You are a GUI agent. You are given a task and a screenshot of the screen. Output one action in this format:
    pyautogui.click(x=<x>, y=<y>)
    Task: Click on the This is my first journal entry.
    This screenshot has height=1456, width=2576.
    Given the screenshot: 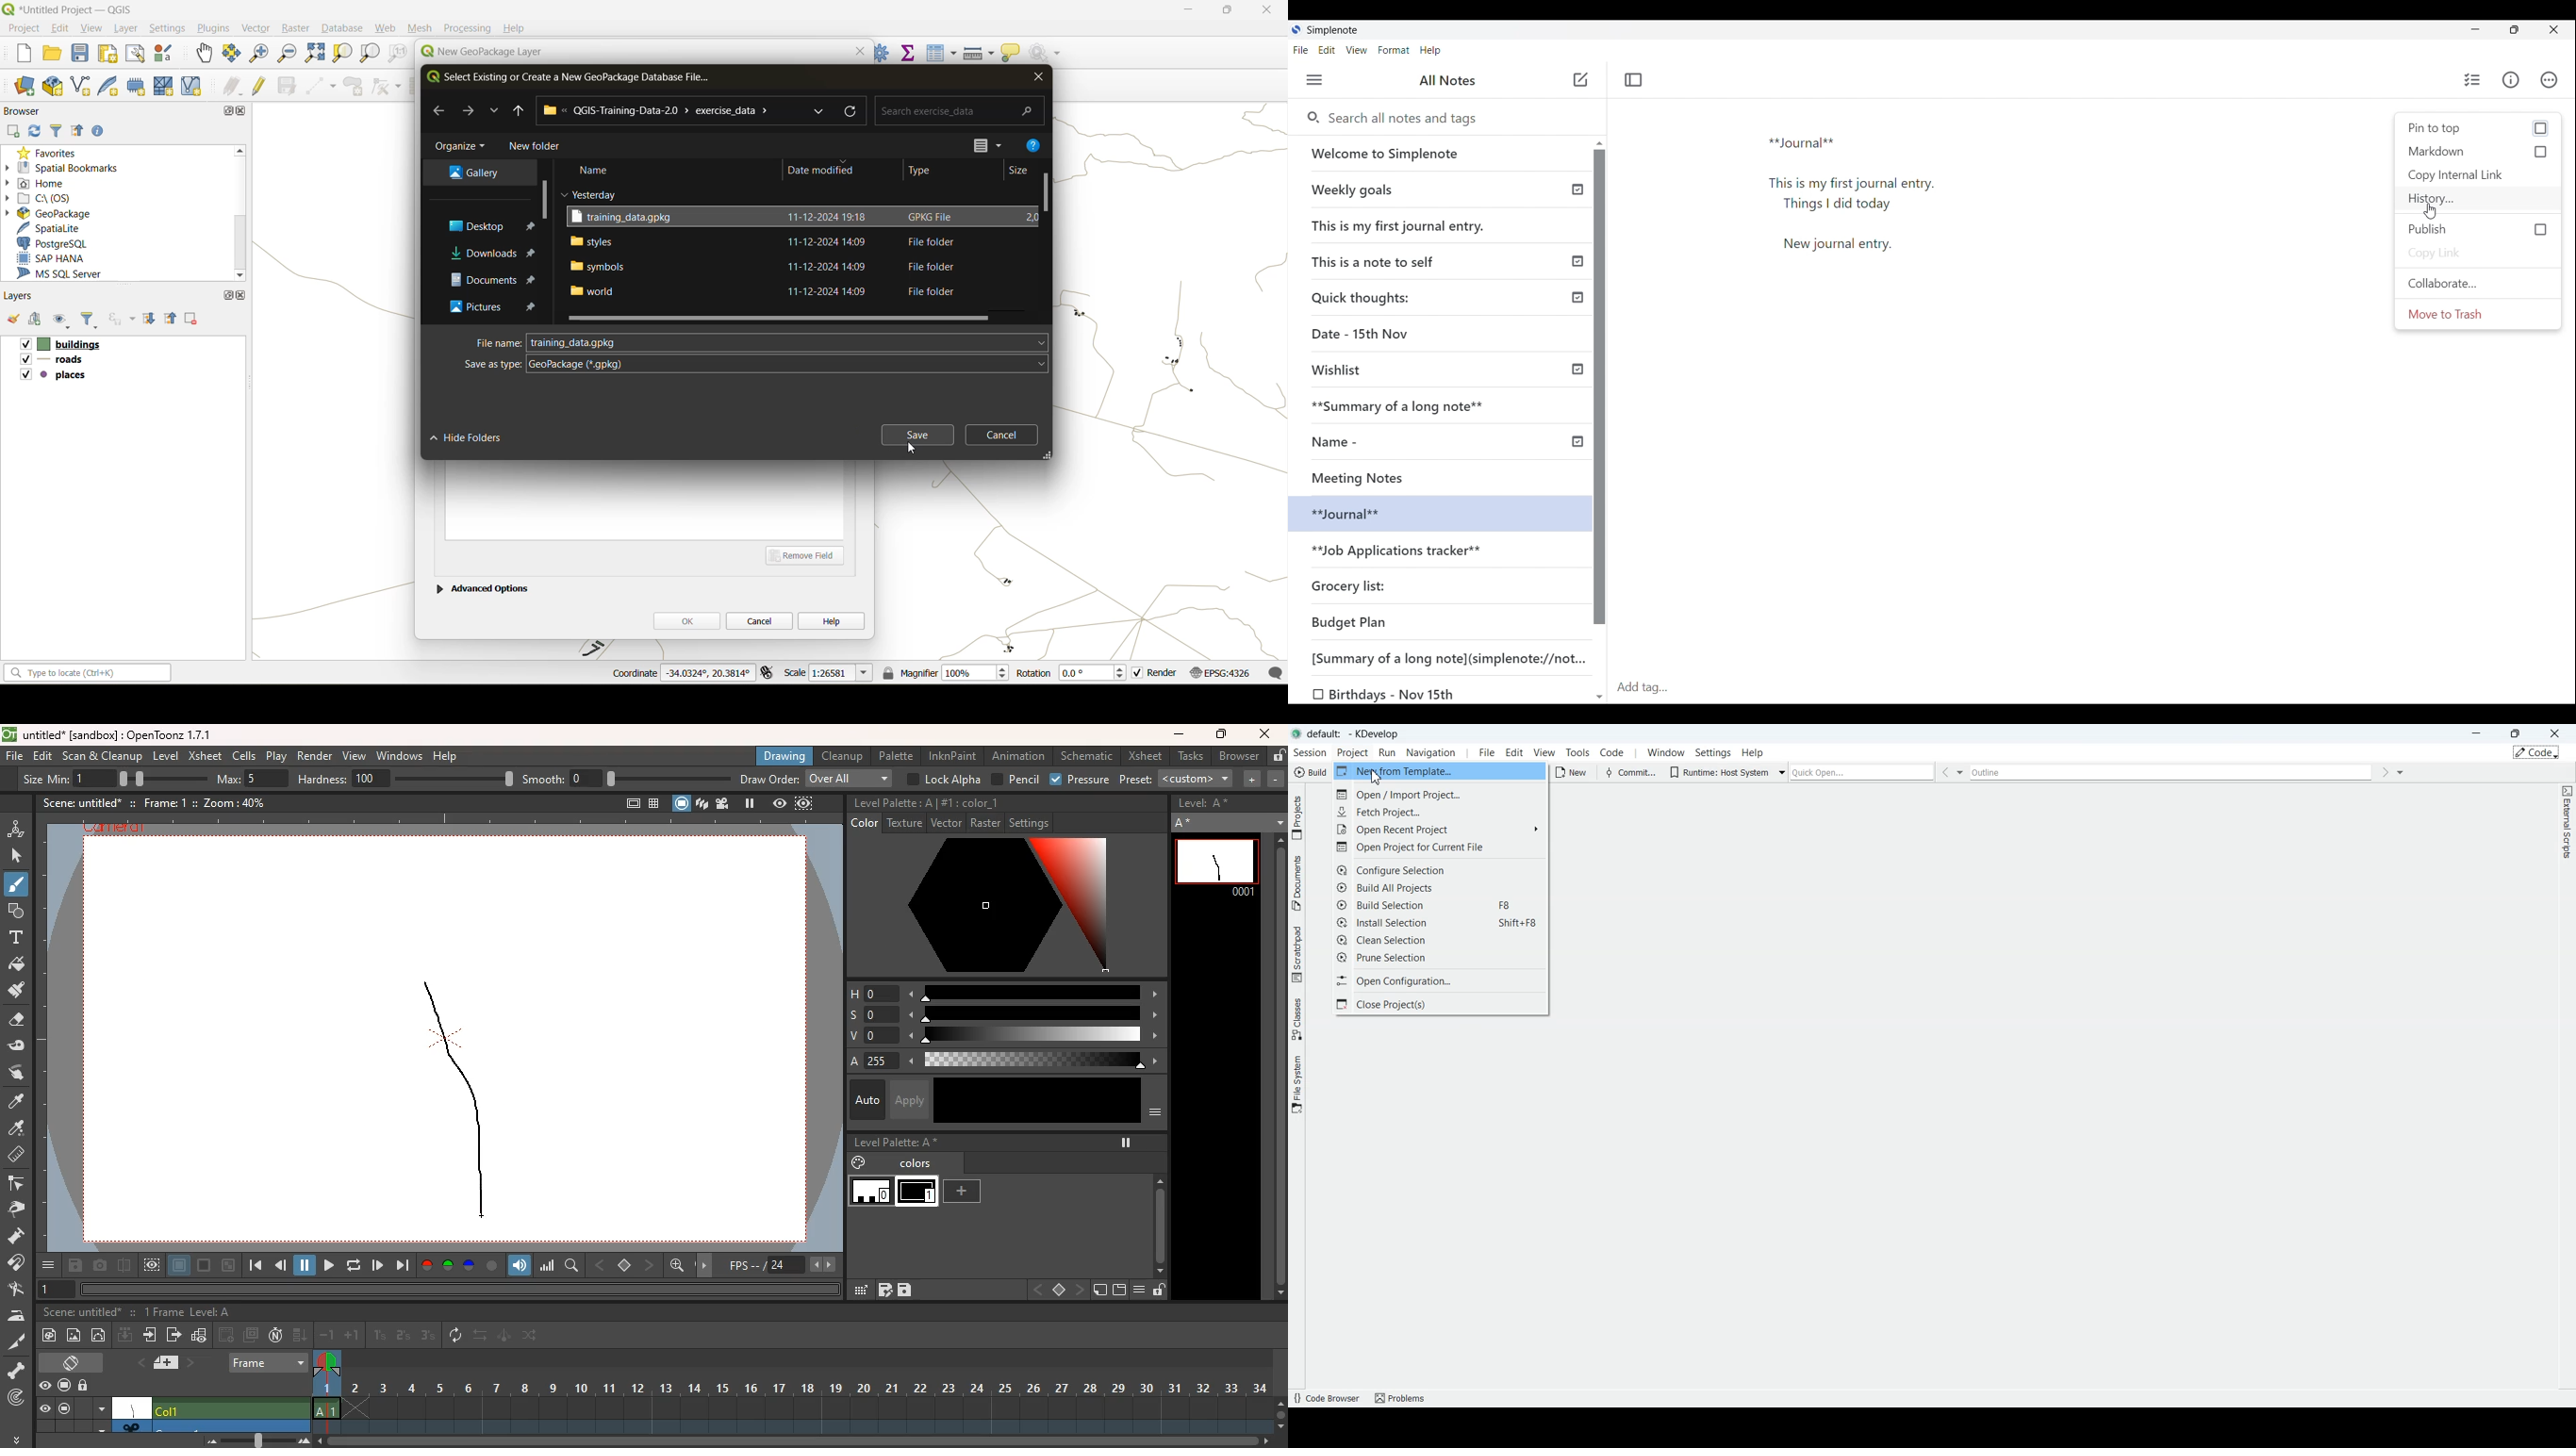 What is the action you would take?
    pyautogui.click(x=1399, y=225)
    